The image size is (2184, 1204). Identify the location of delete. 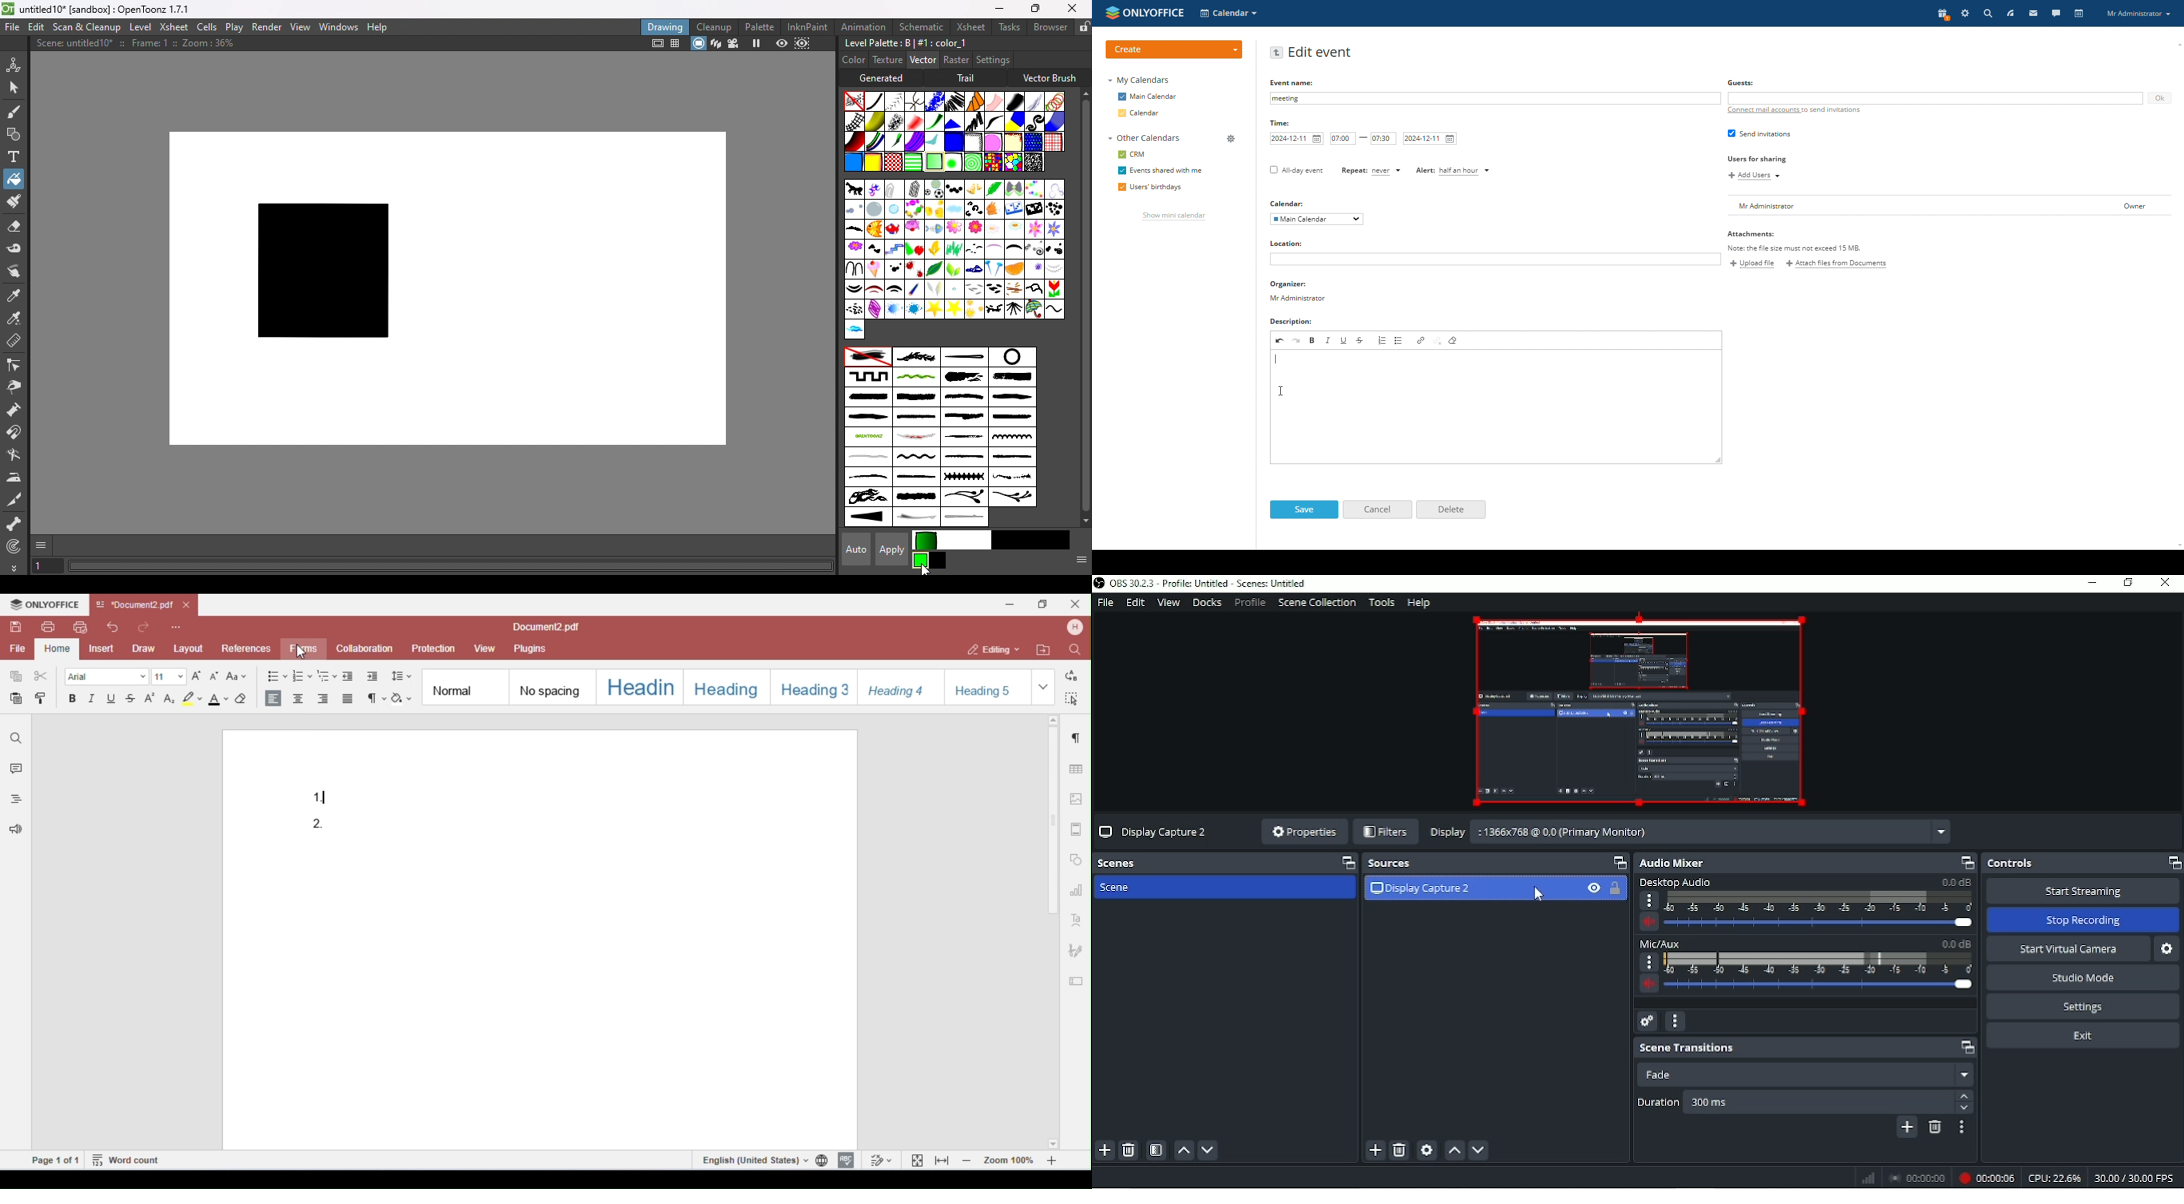
(1451, 511).